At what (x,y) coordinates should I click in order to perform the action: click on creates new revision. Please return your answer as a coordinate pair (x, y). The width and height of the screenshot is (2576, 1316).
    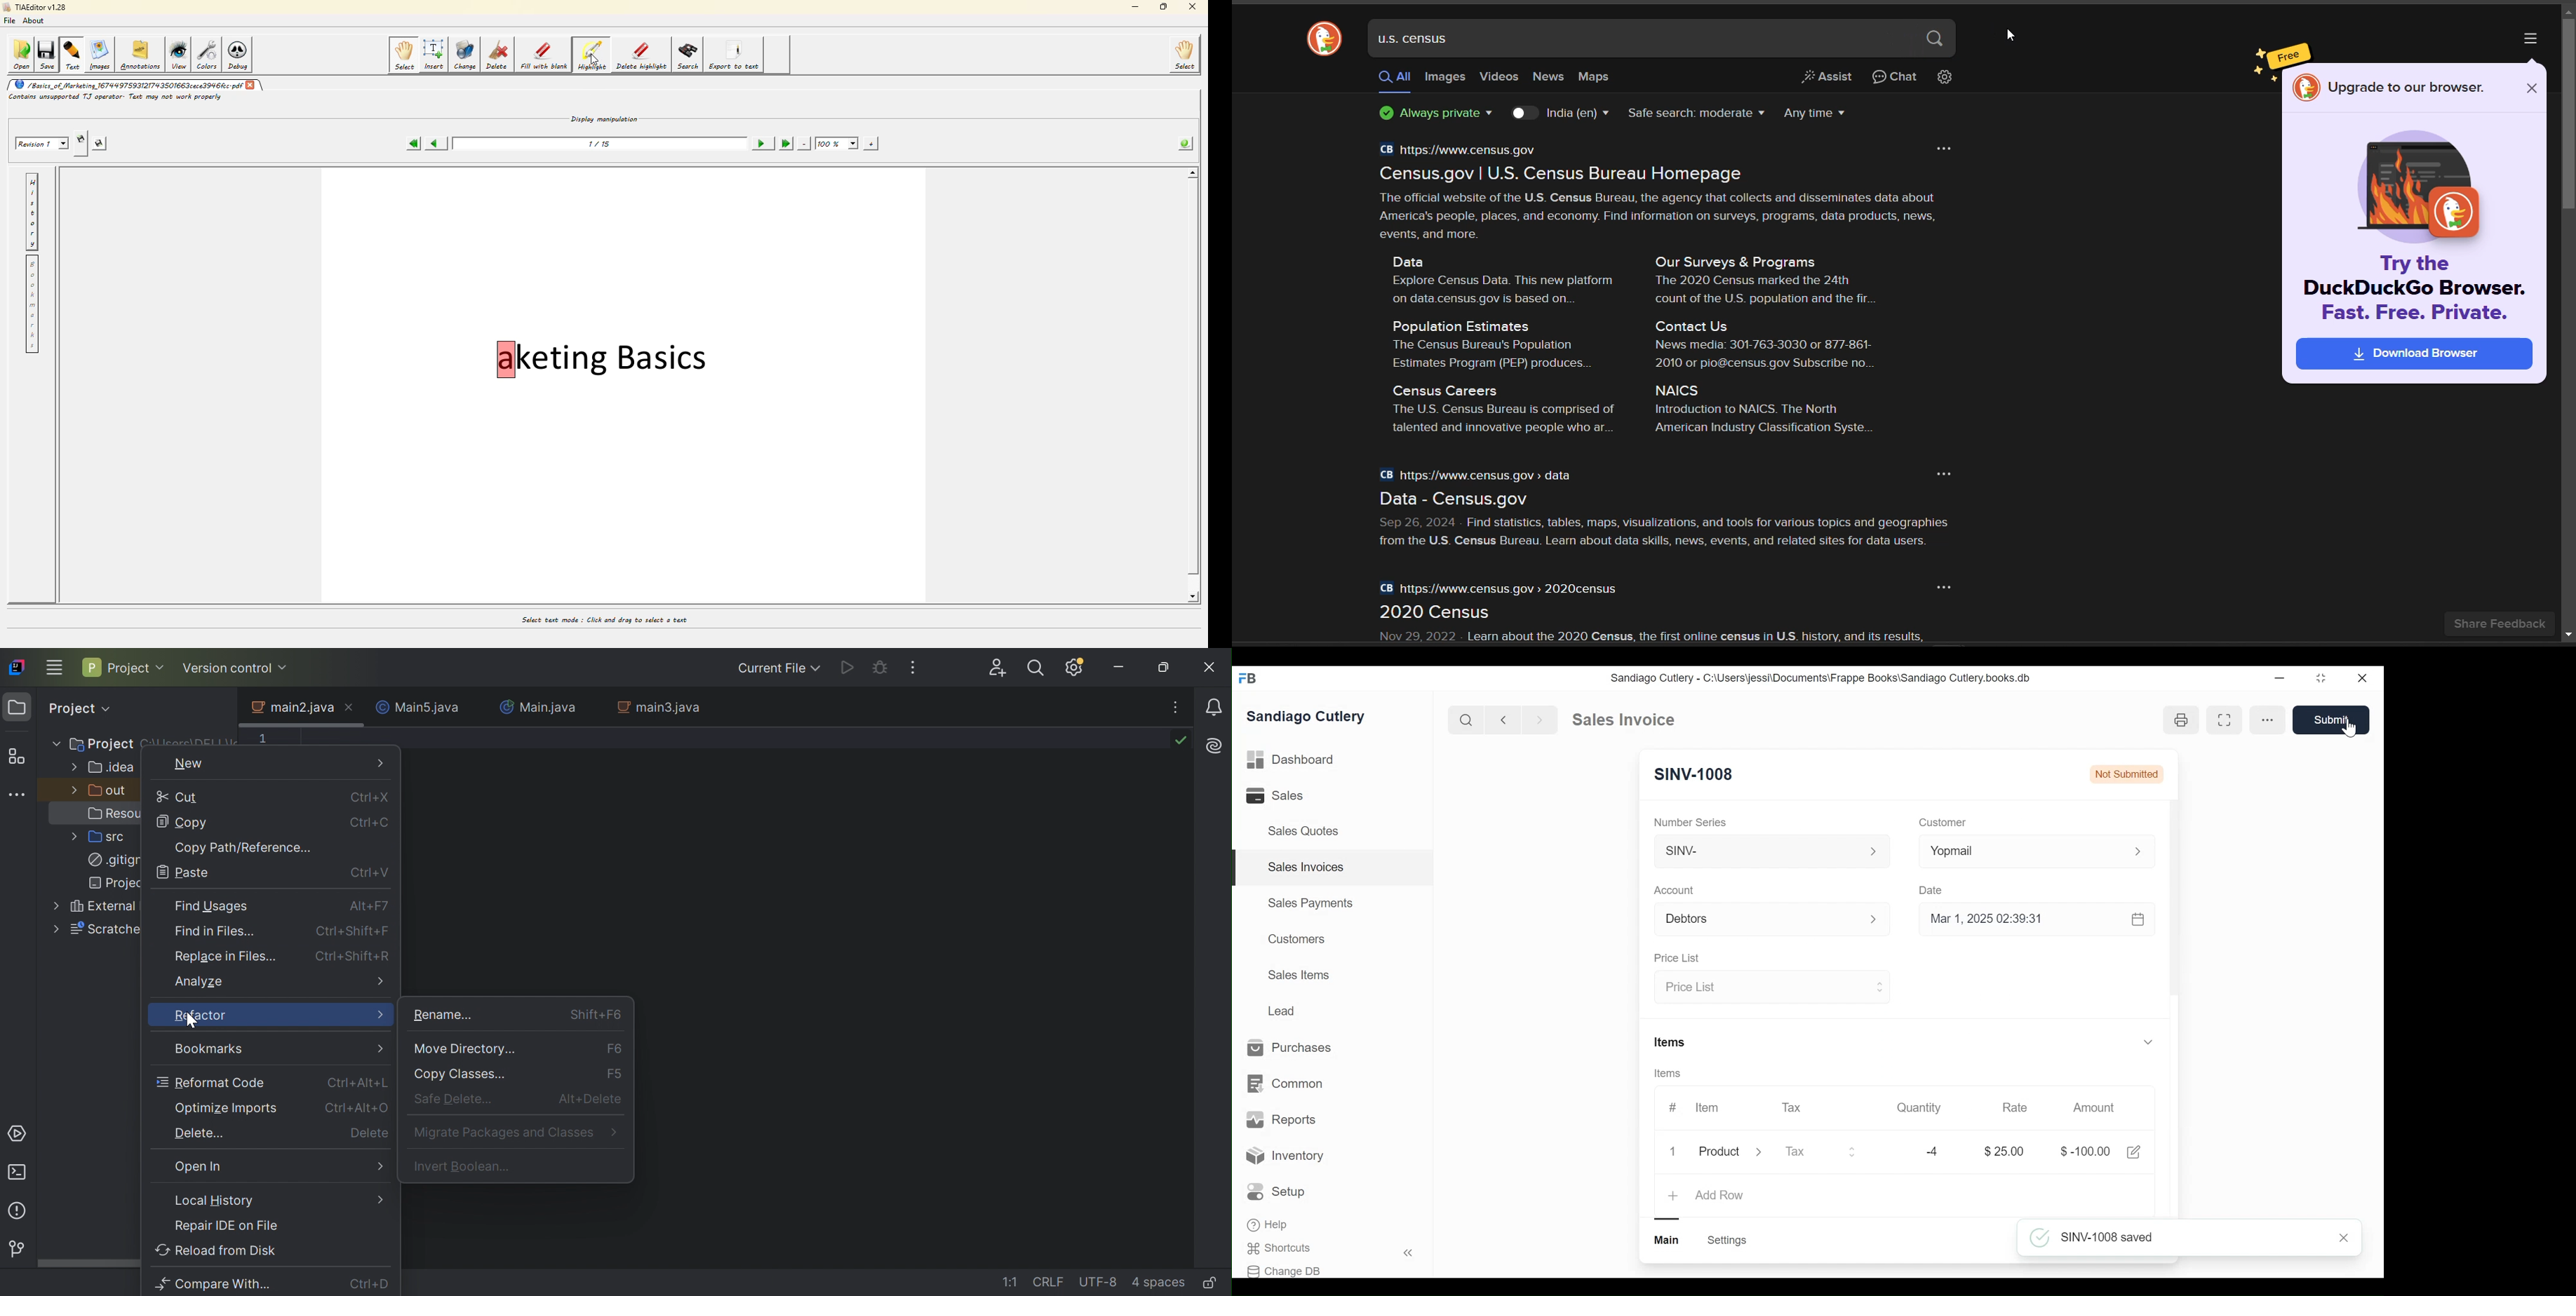
    Looking at the image, I should click on (81, 138).